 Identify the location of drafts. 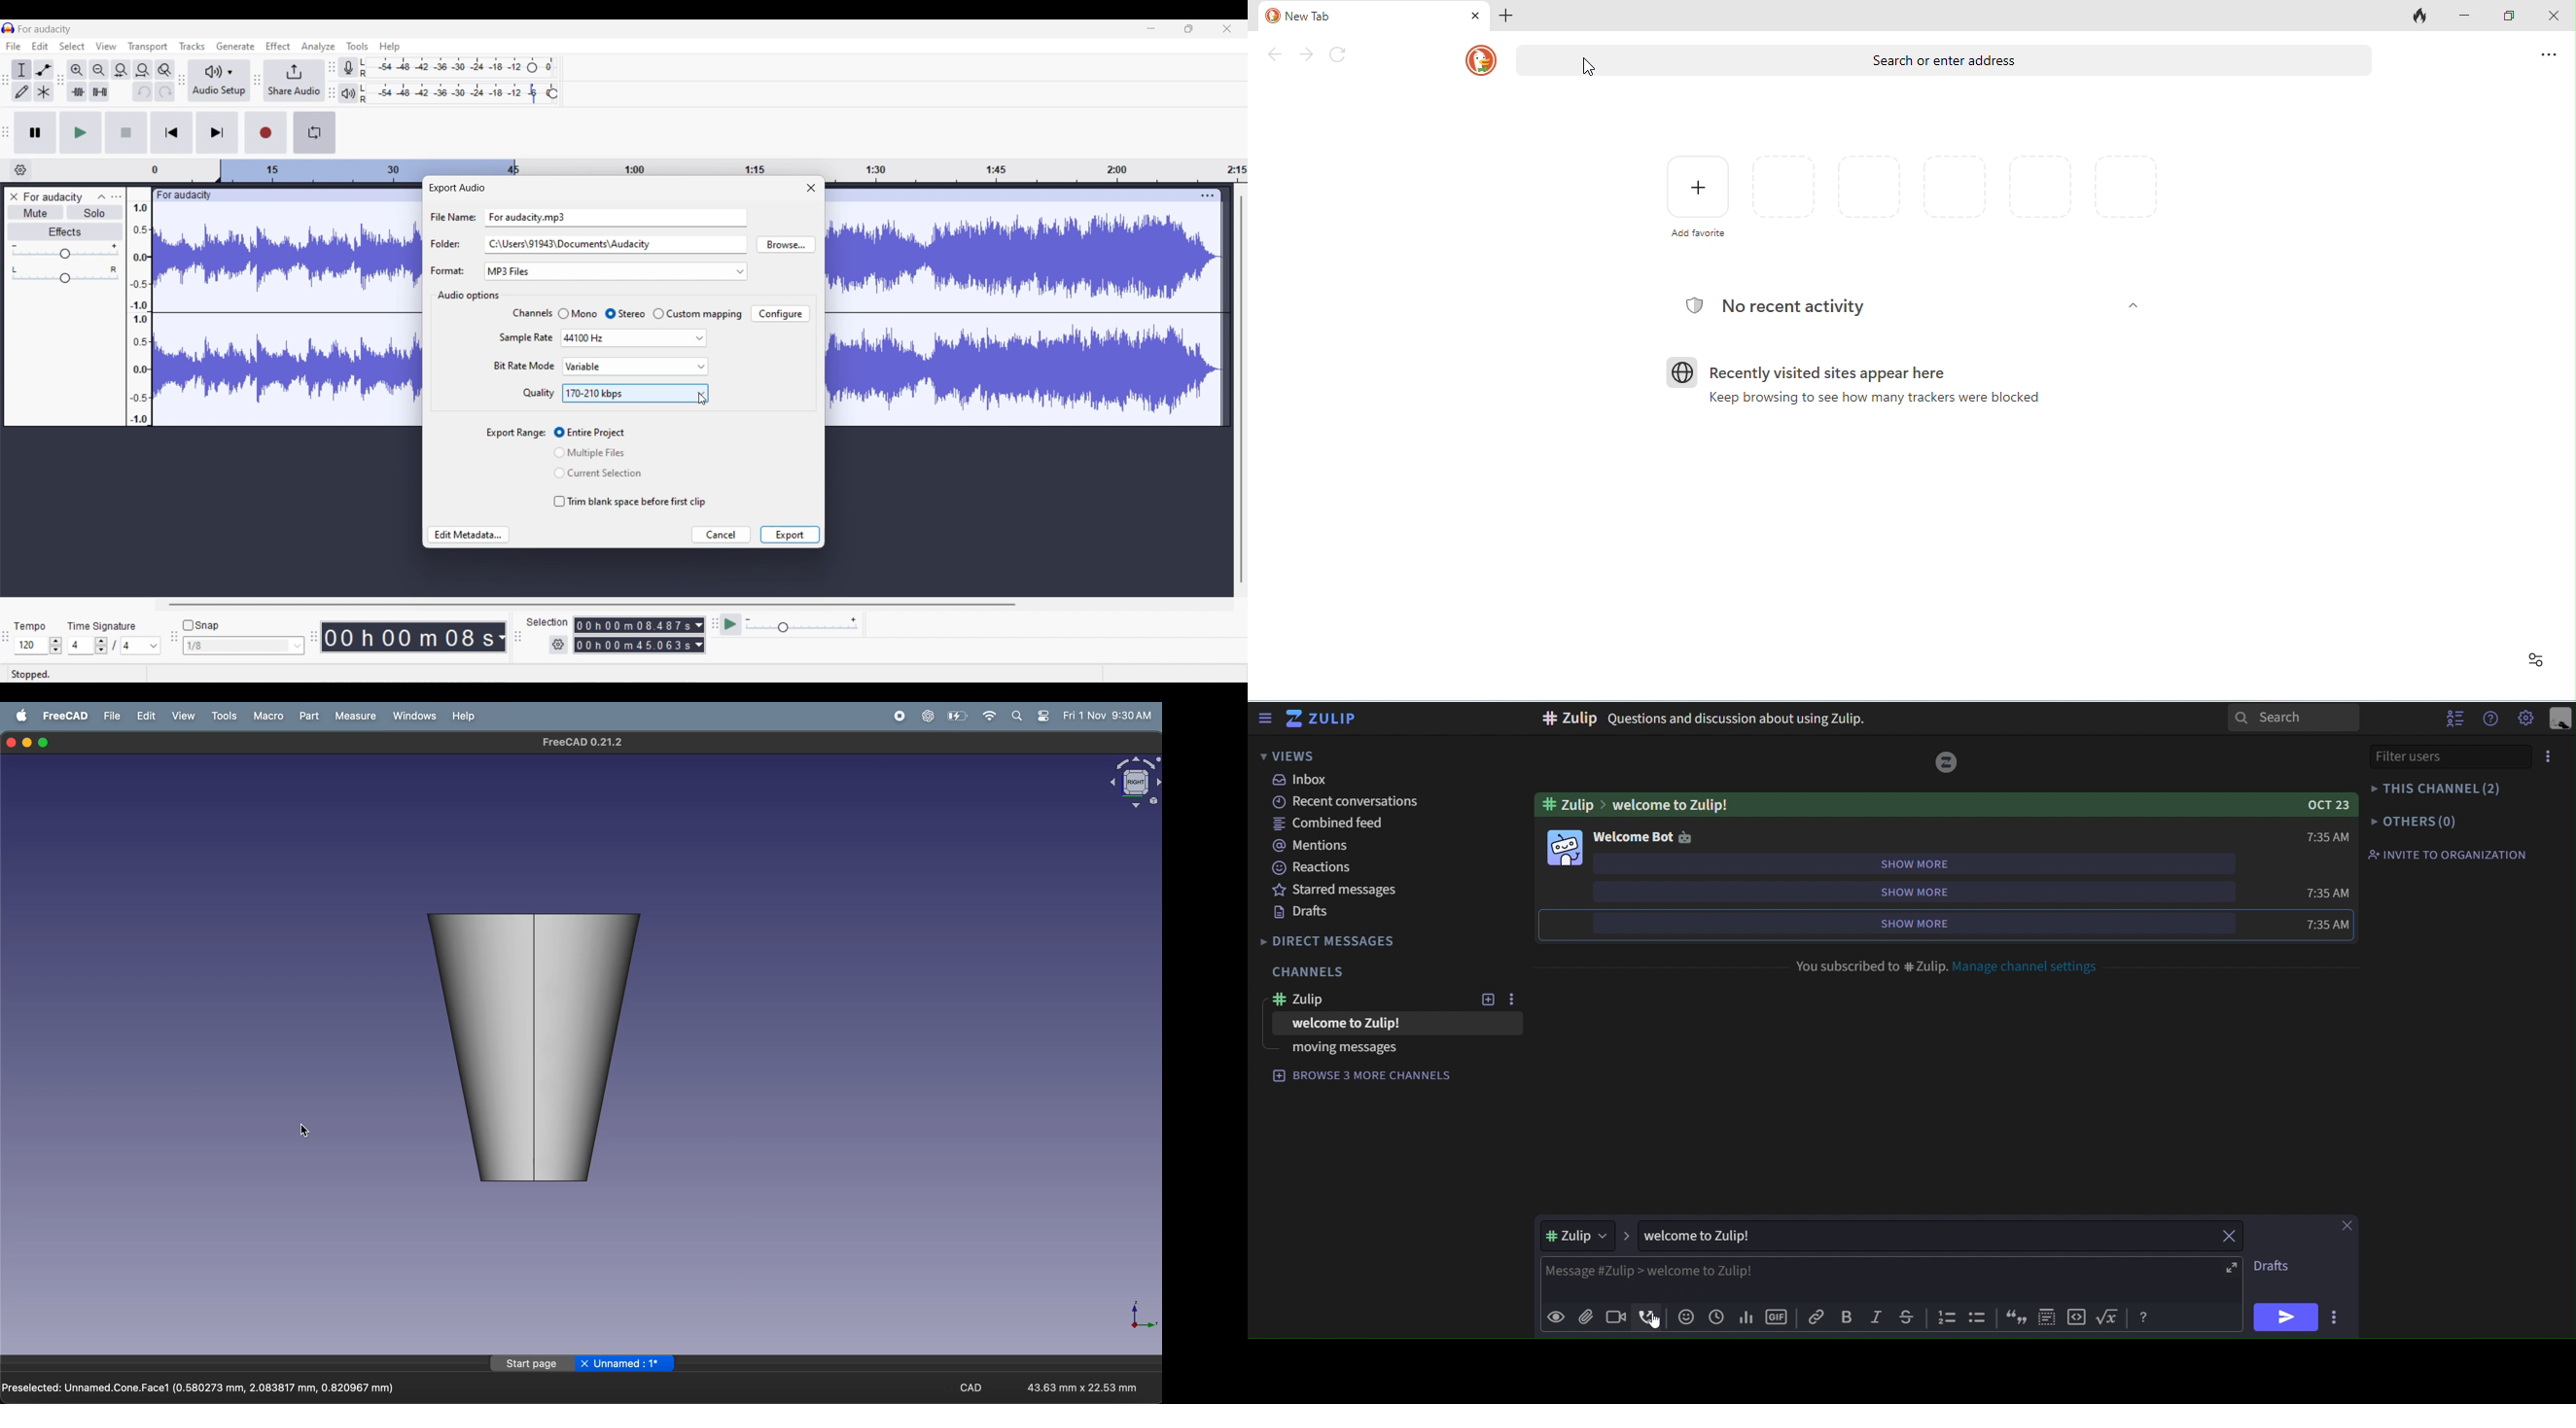
(2269, 1267).